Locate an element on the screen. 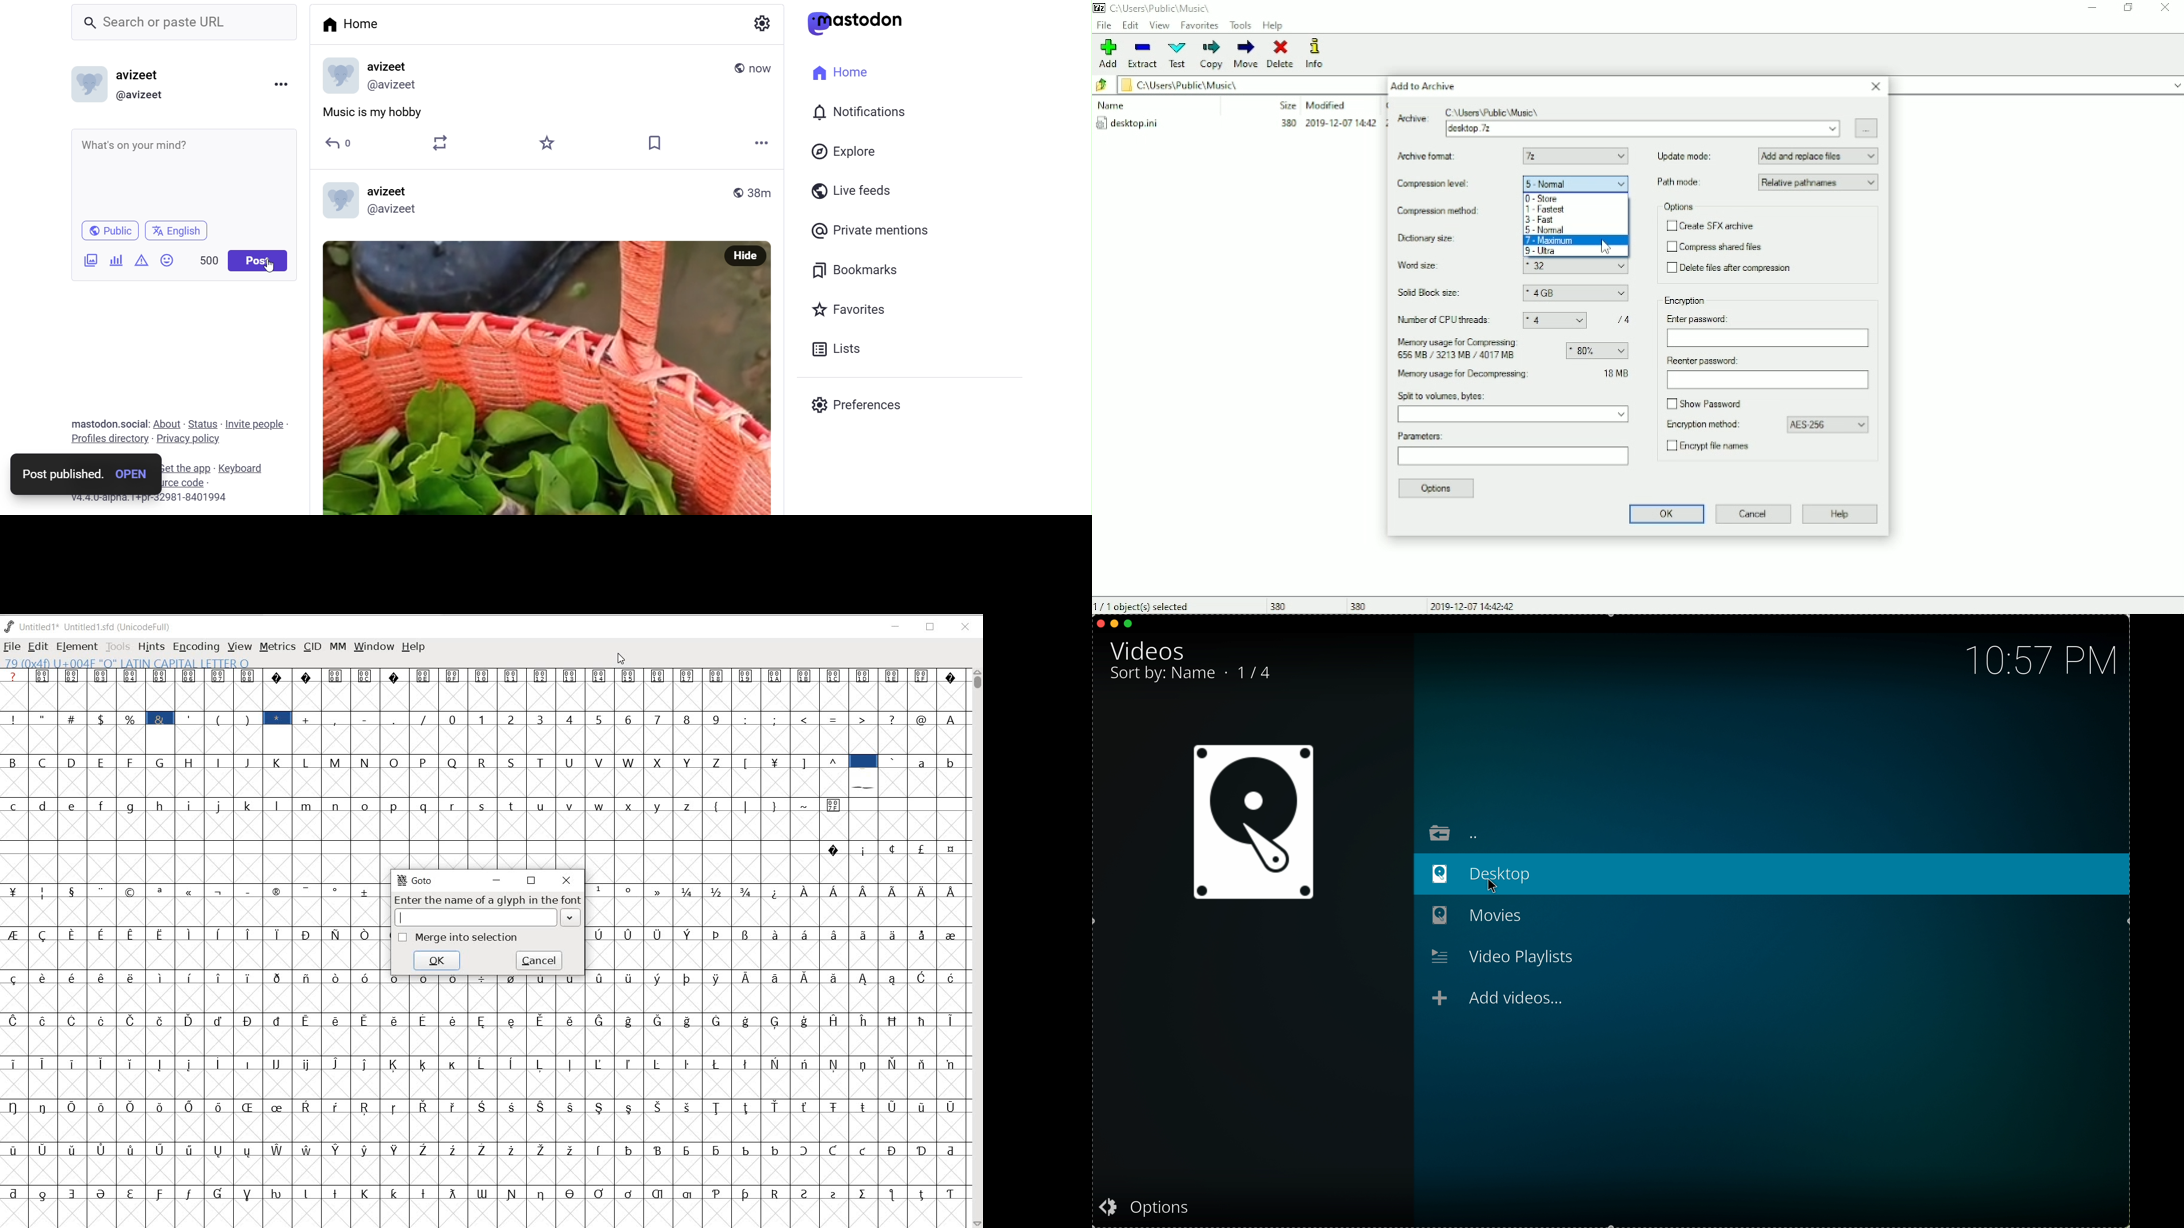 The height and width of the screenshot is (1232, 2184). minimize  is located at coordinates (1115, 625).